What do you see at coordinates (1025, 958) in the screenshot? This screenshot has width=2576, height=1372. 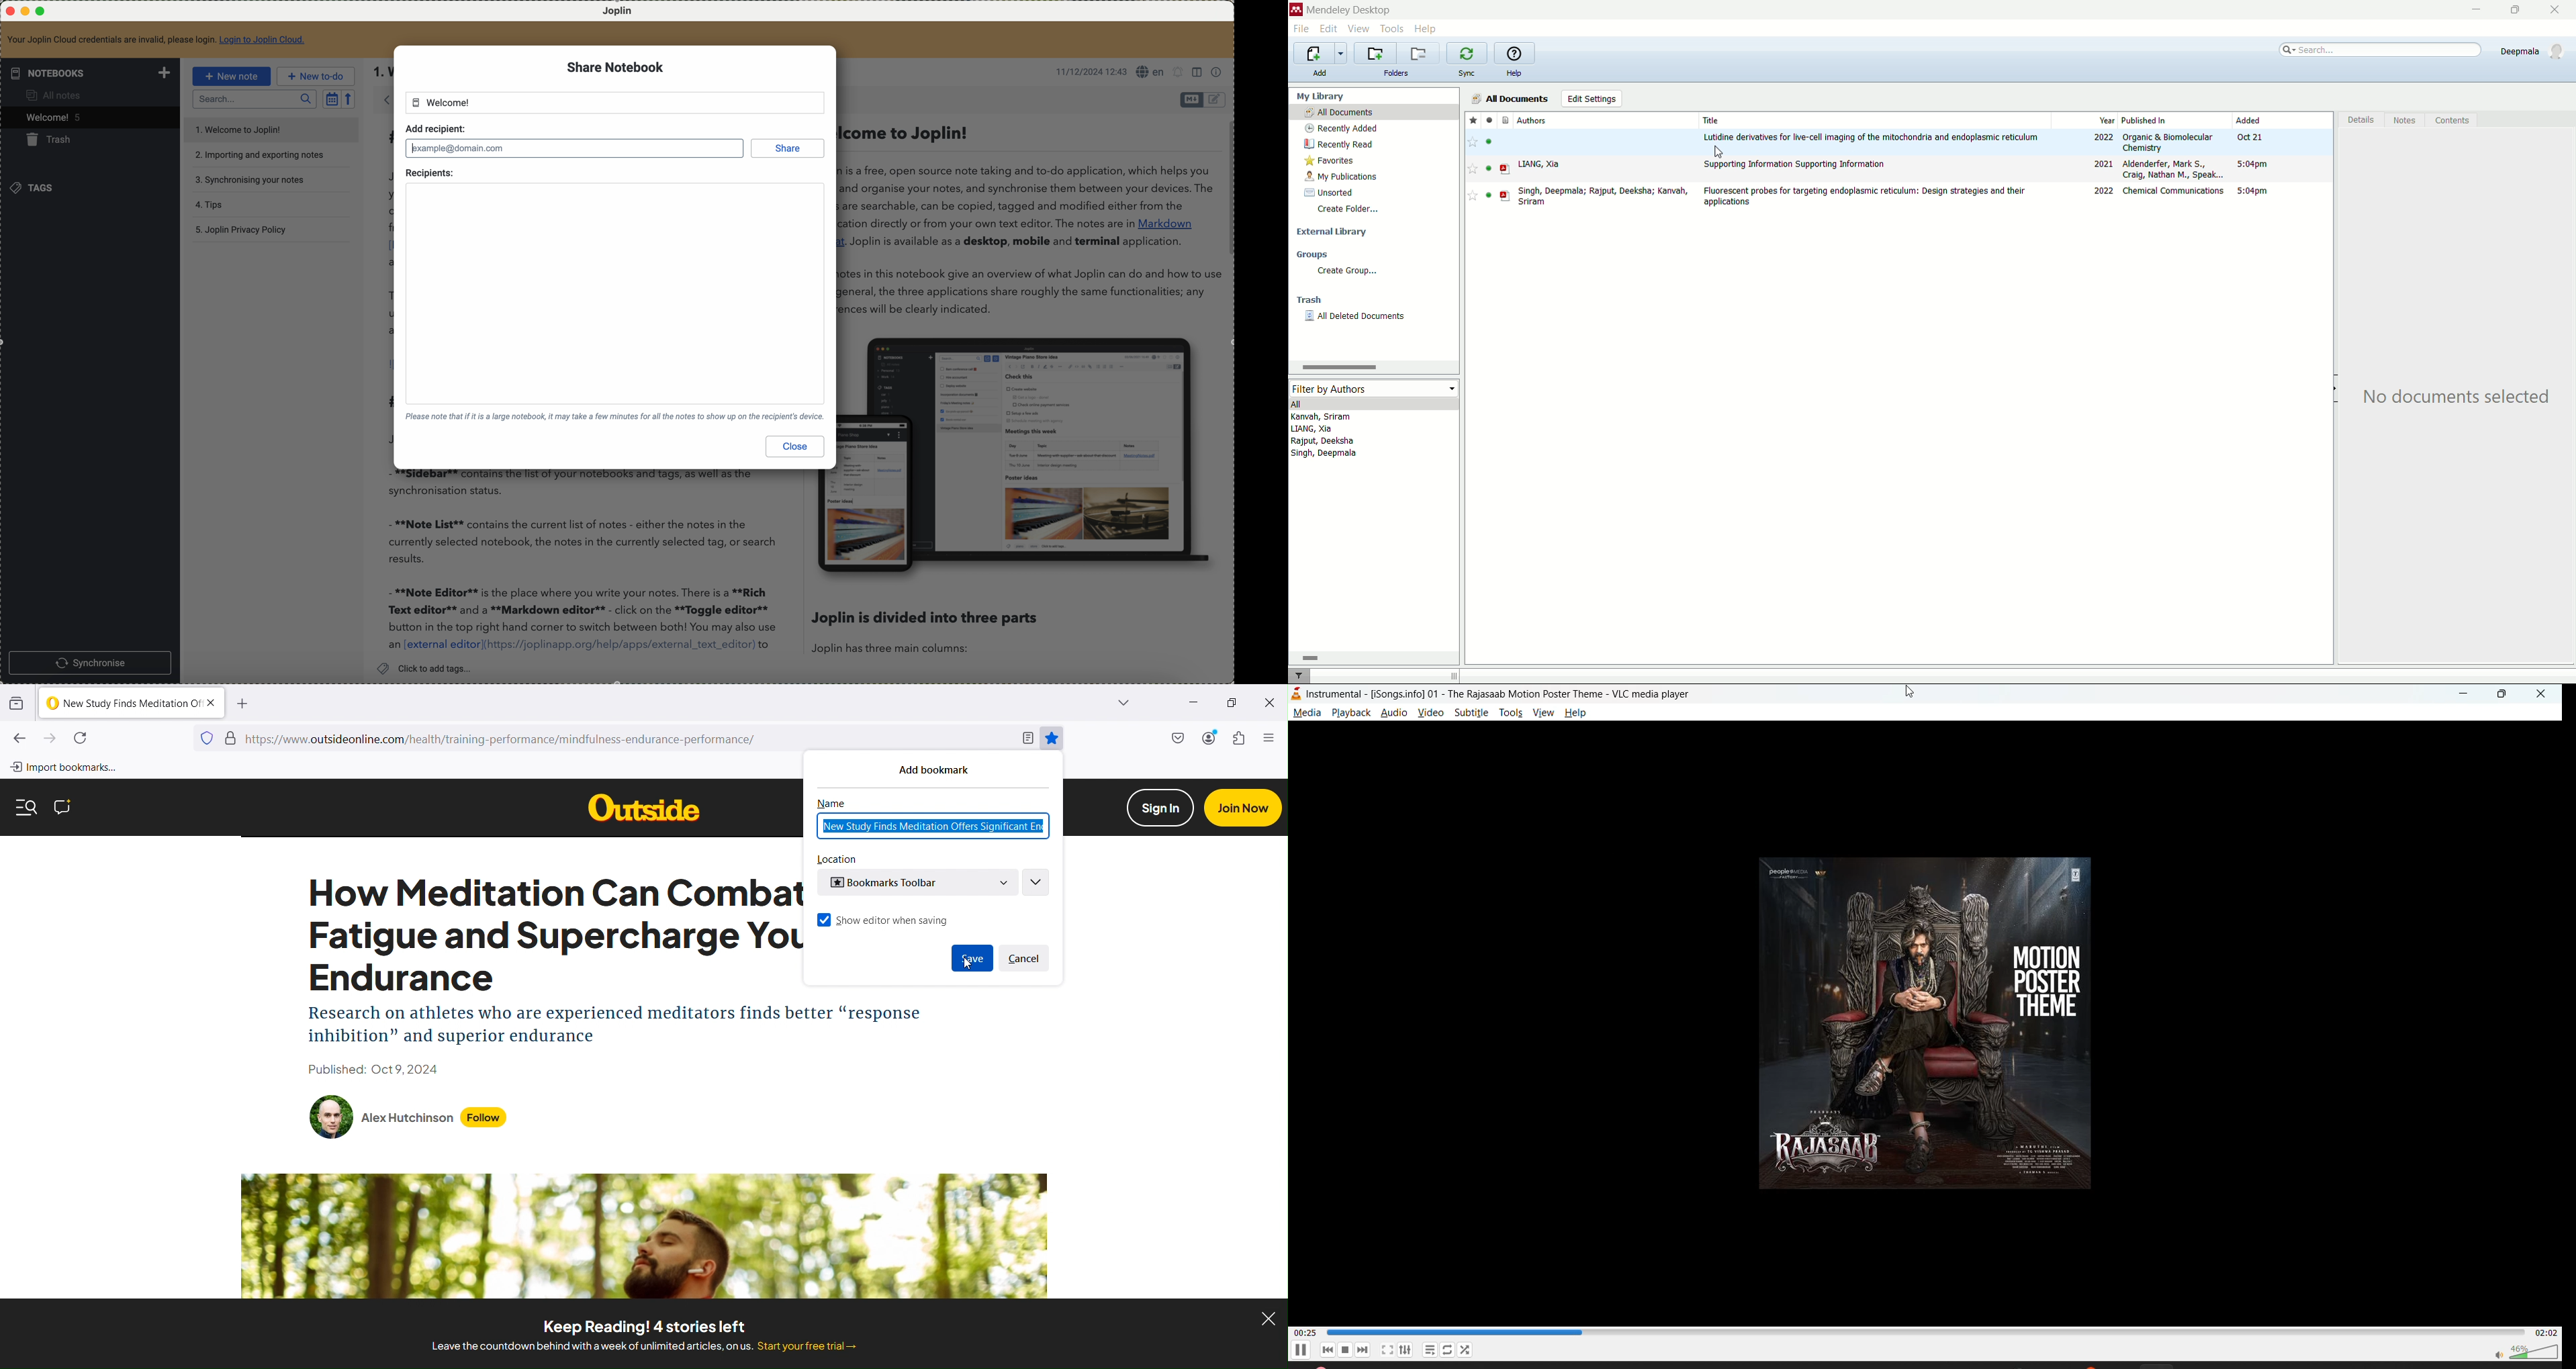 I see `Cancel` at bounding box center [1025, 958].